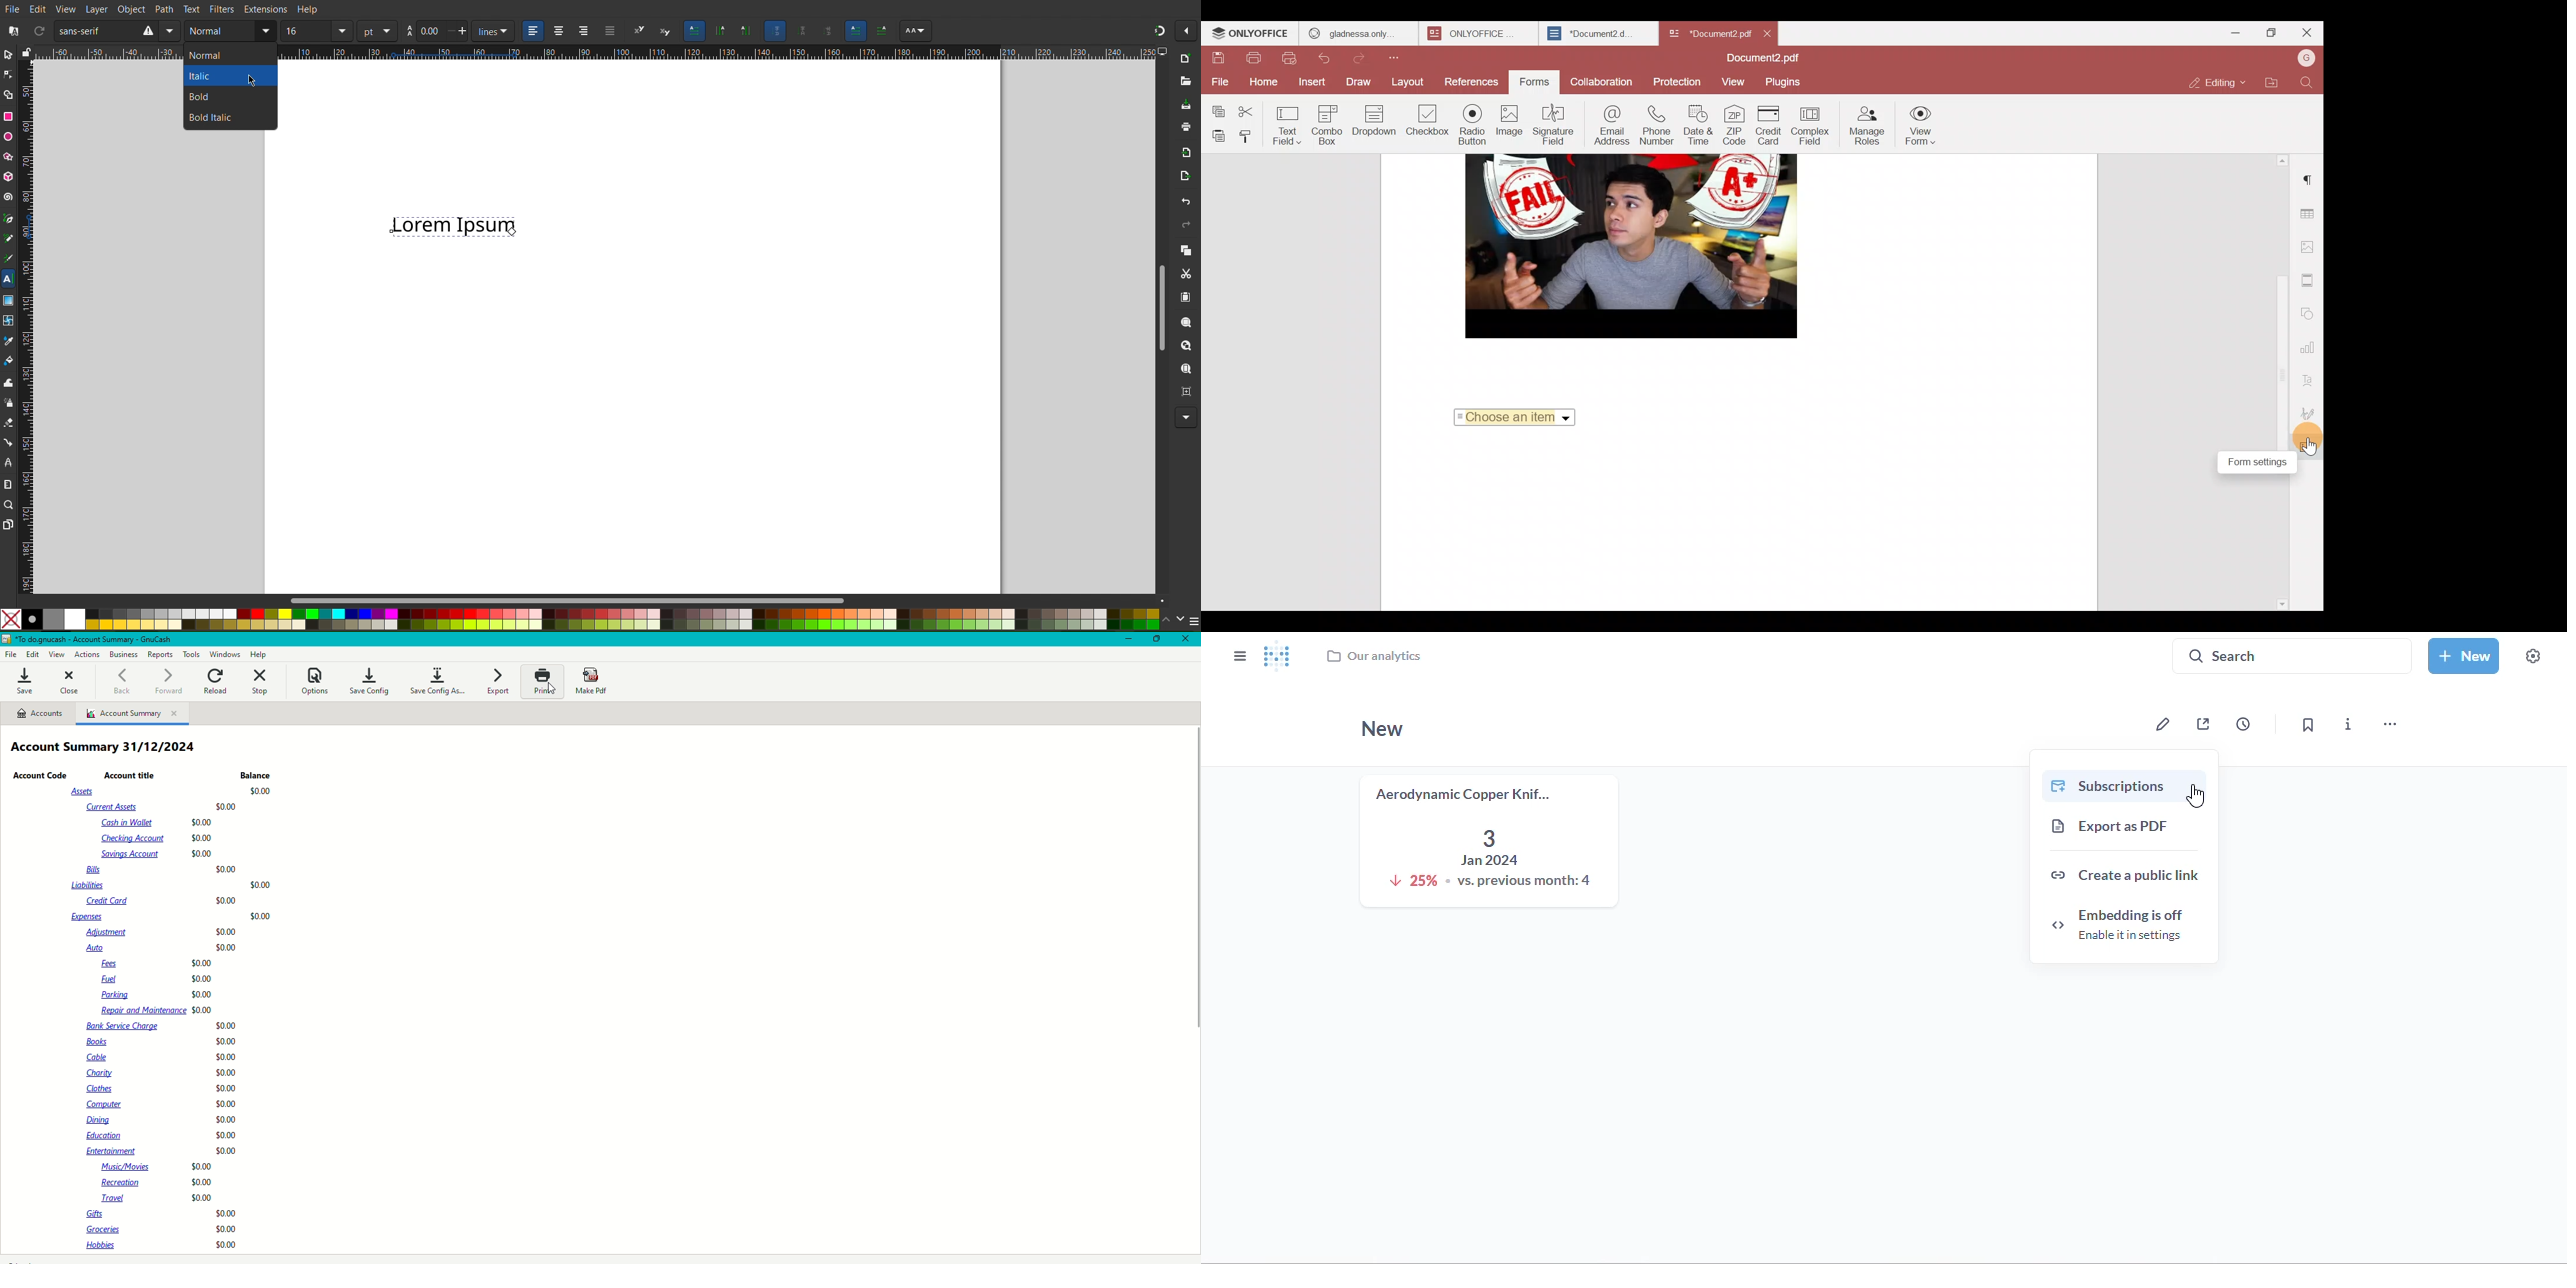  Describe the element at coordinates (317, 31) in the screenshot. I see `Font size` at that location.